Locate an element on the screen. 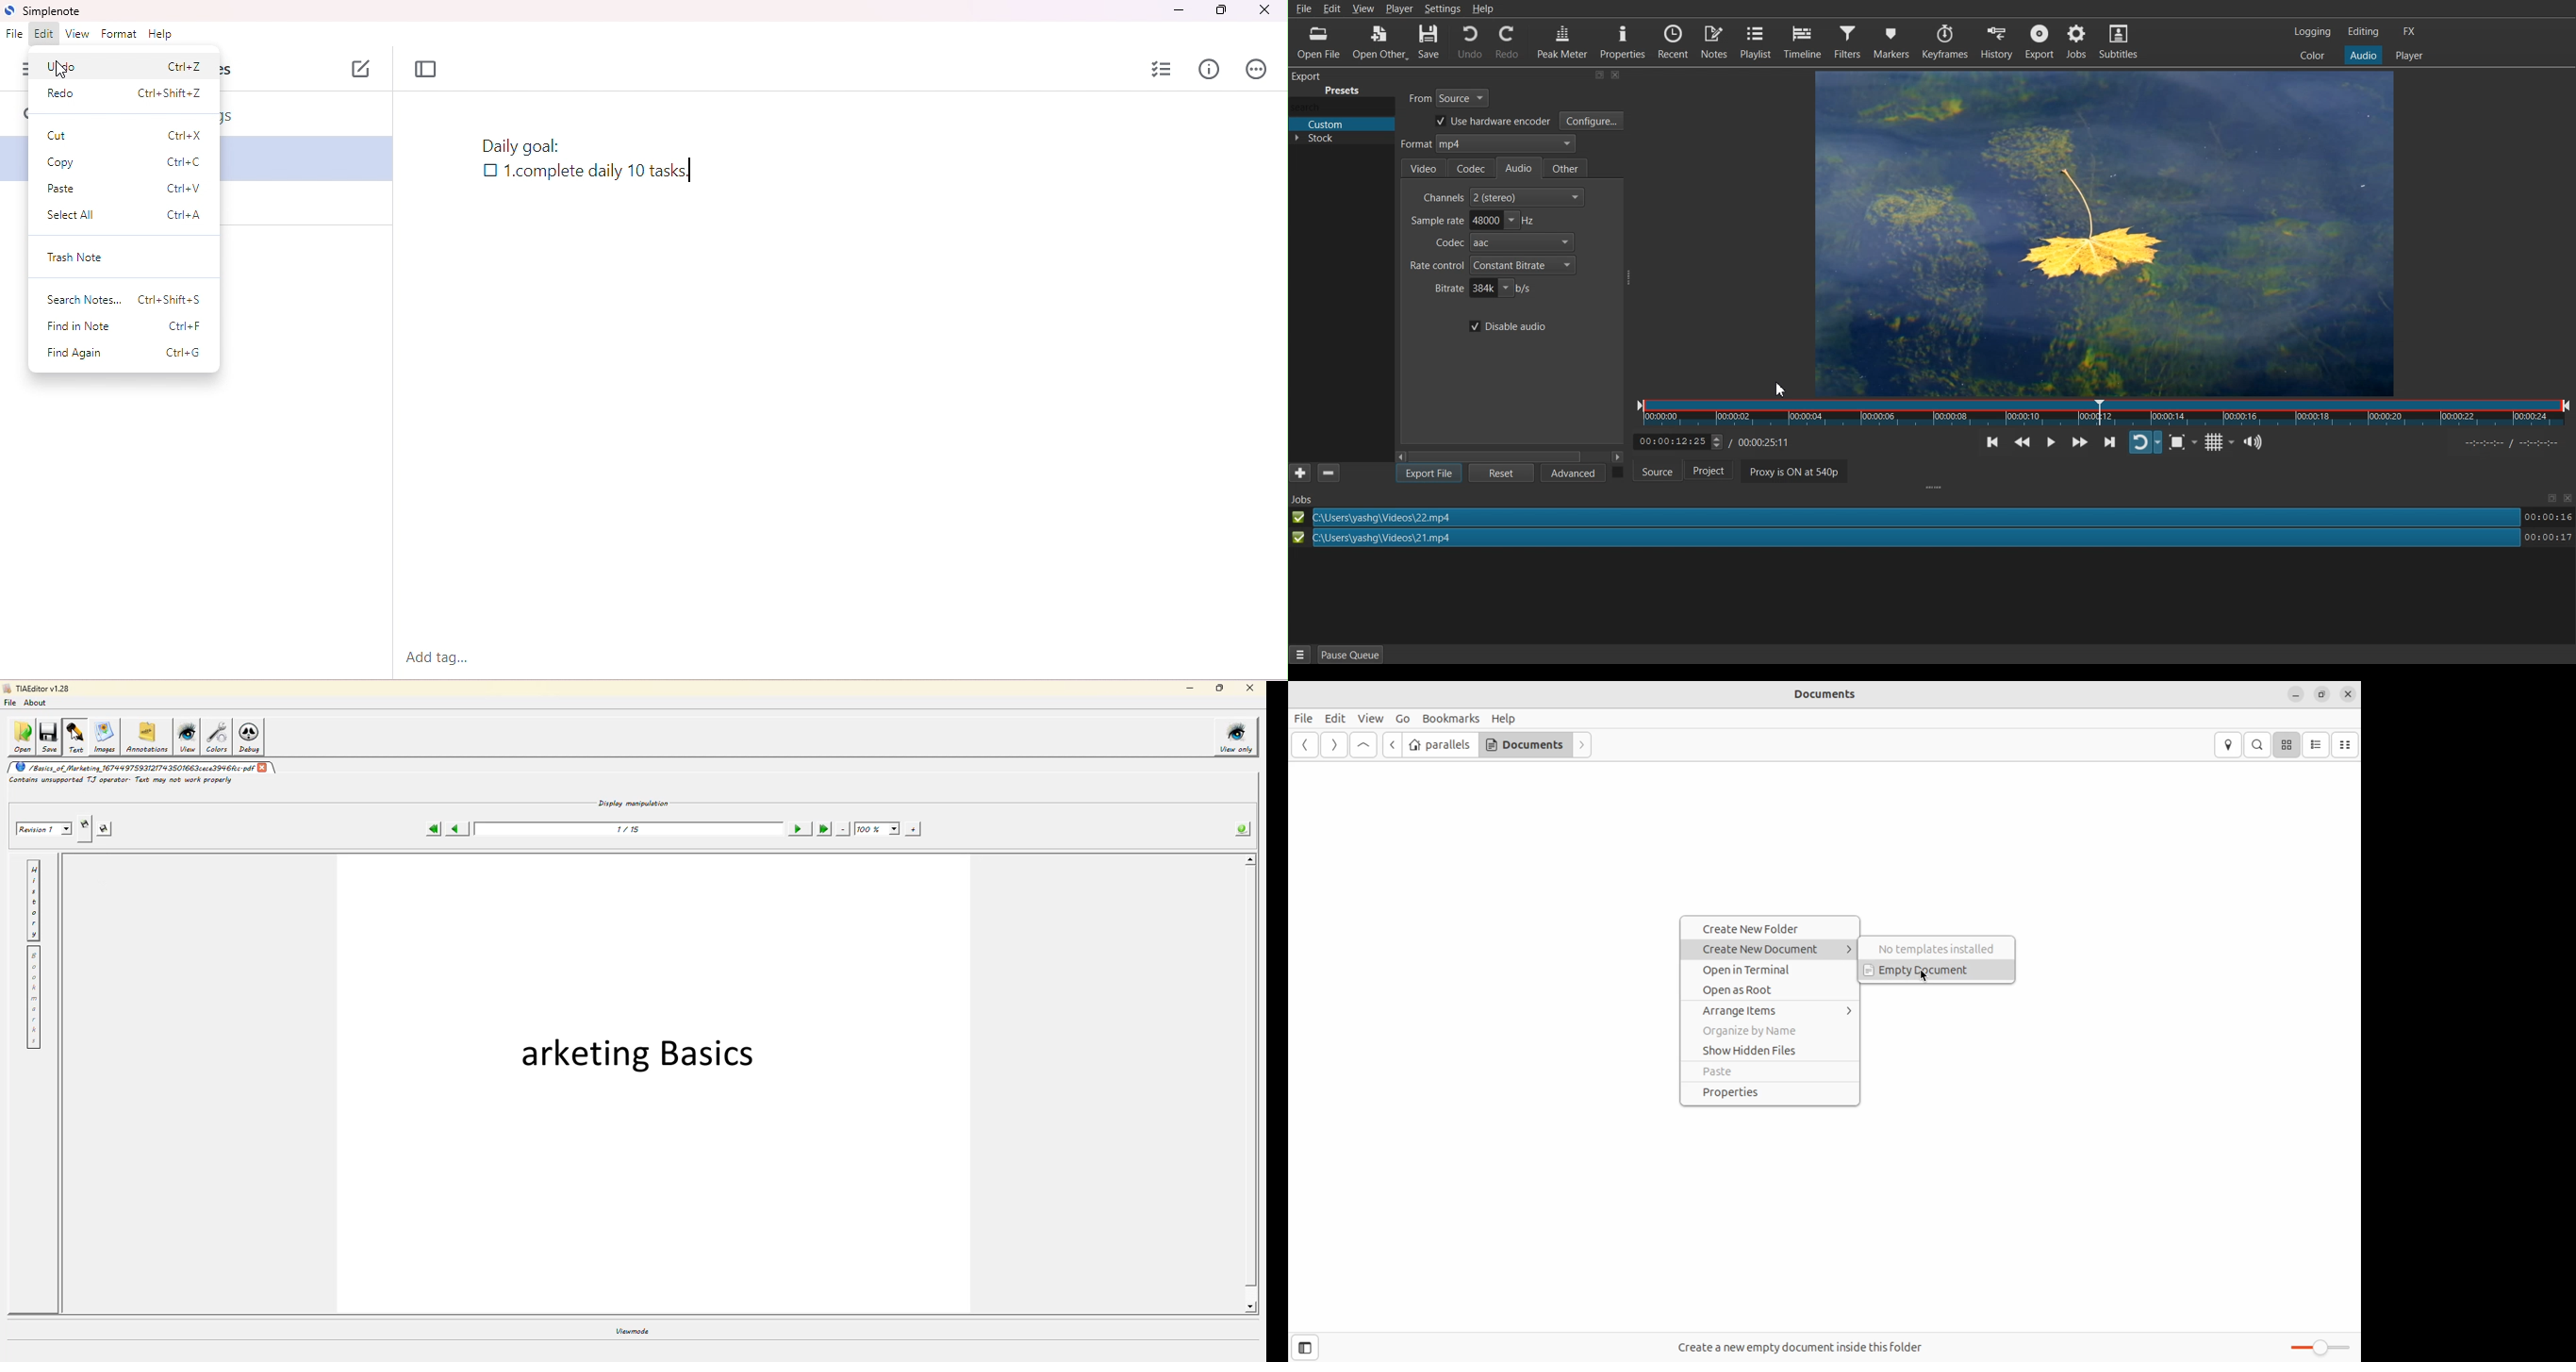  cut is located at coordinates (124, 134).